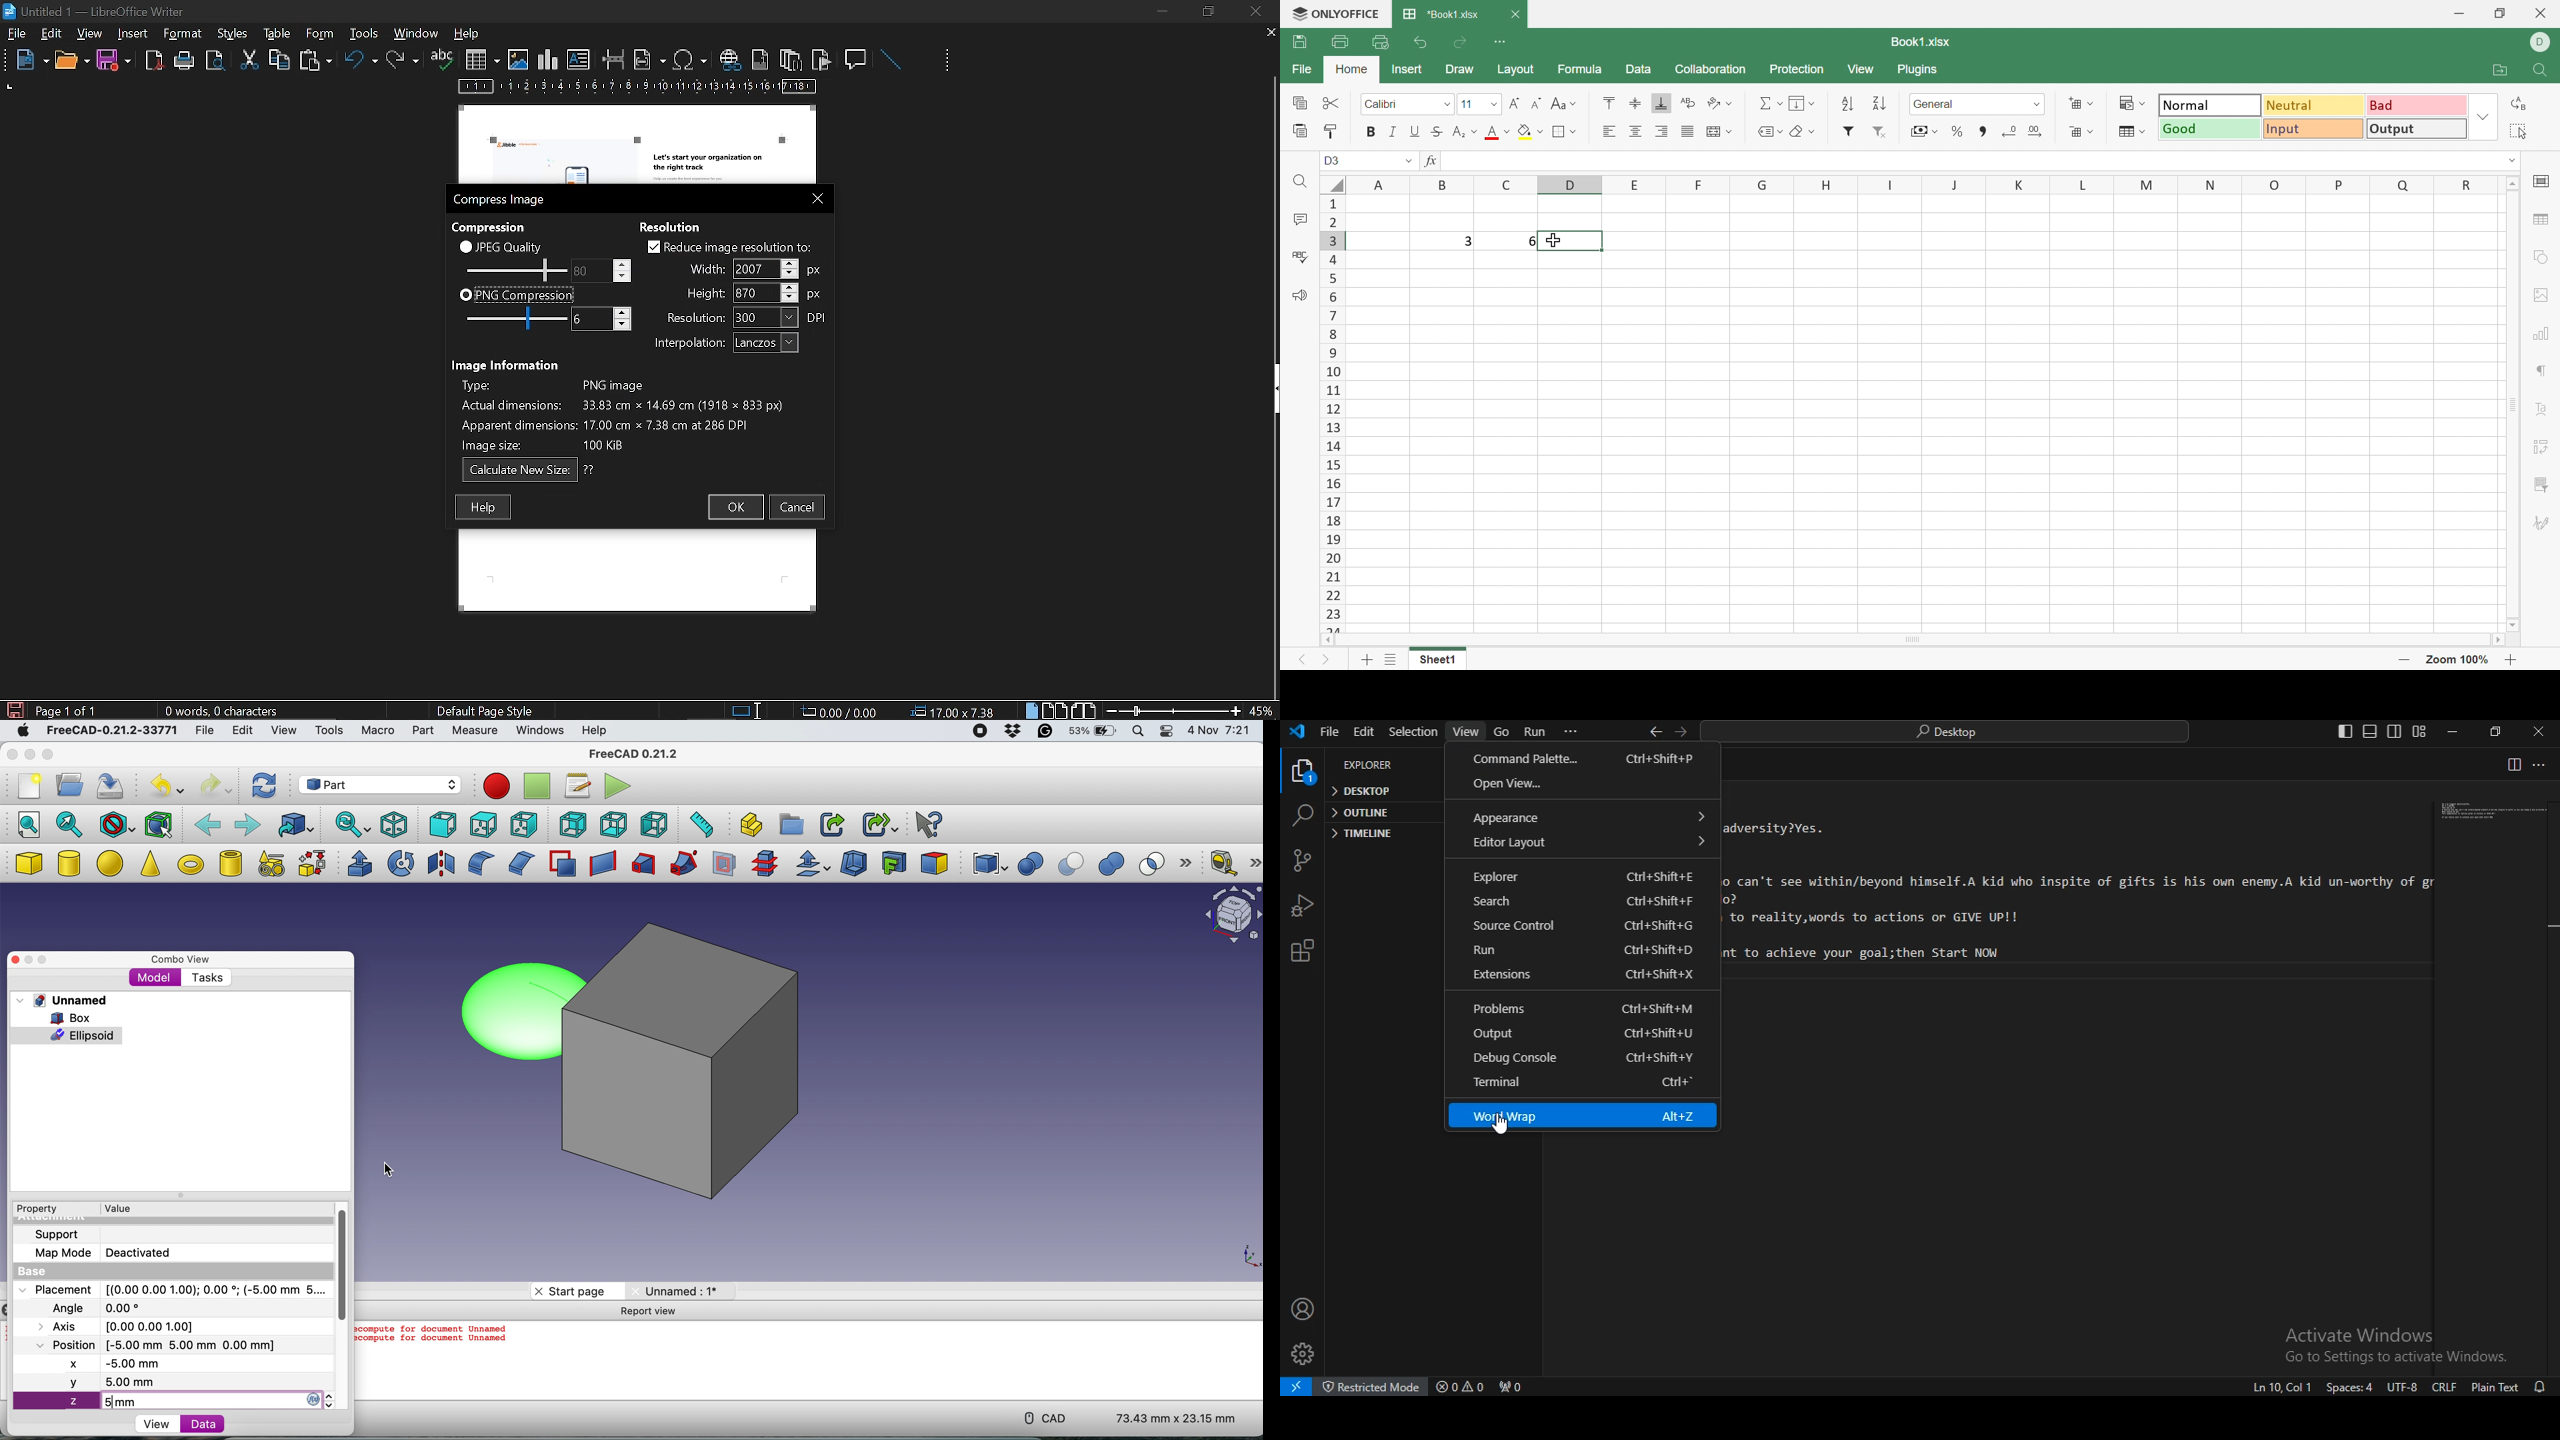  What do you see at coordinates (155, 977) in the screenshot?
I see `model` at bounding box center [155, 977].